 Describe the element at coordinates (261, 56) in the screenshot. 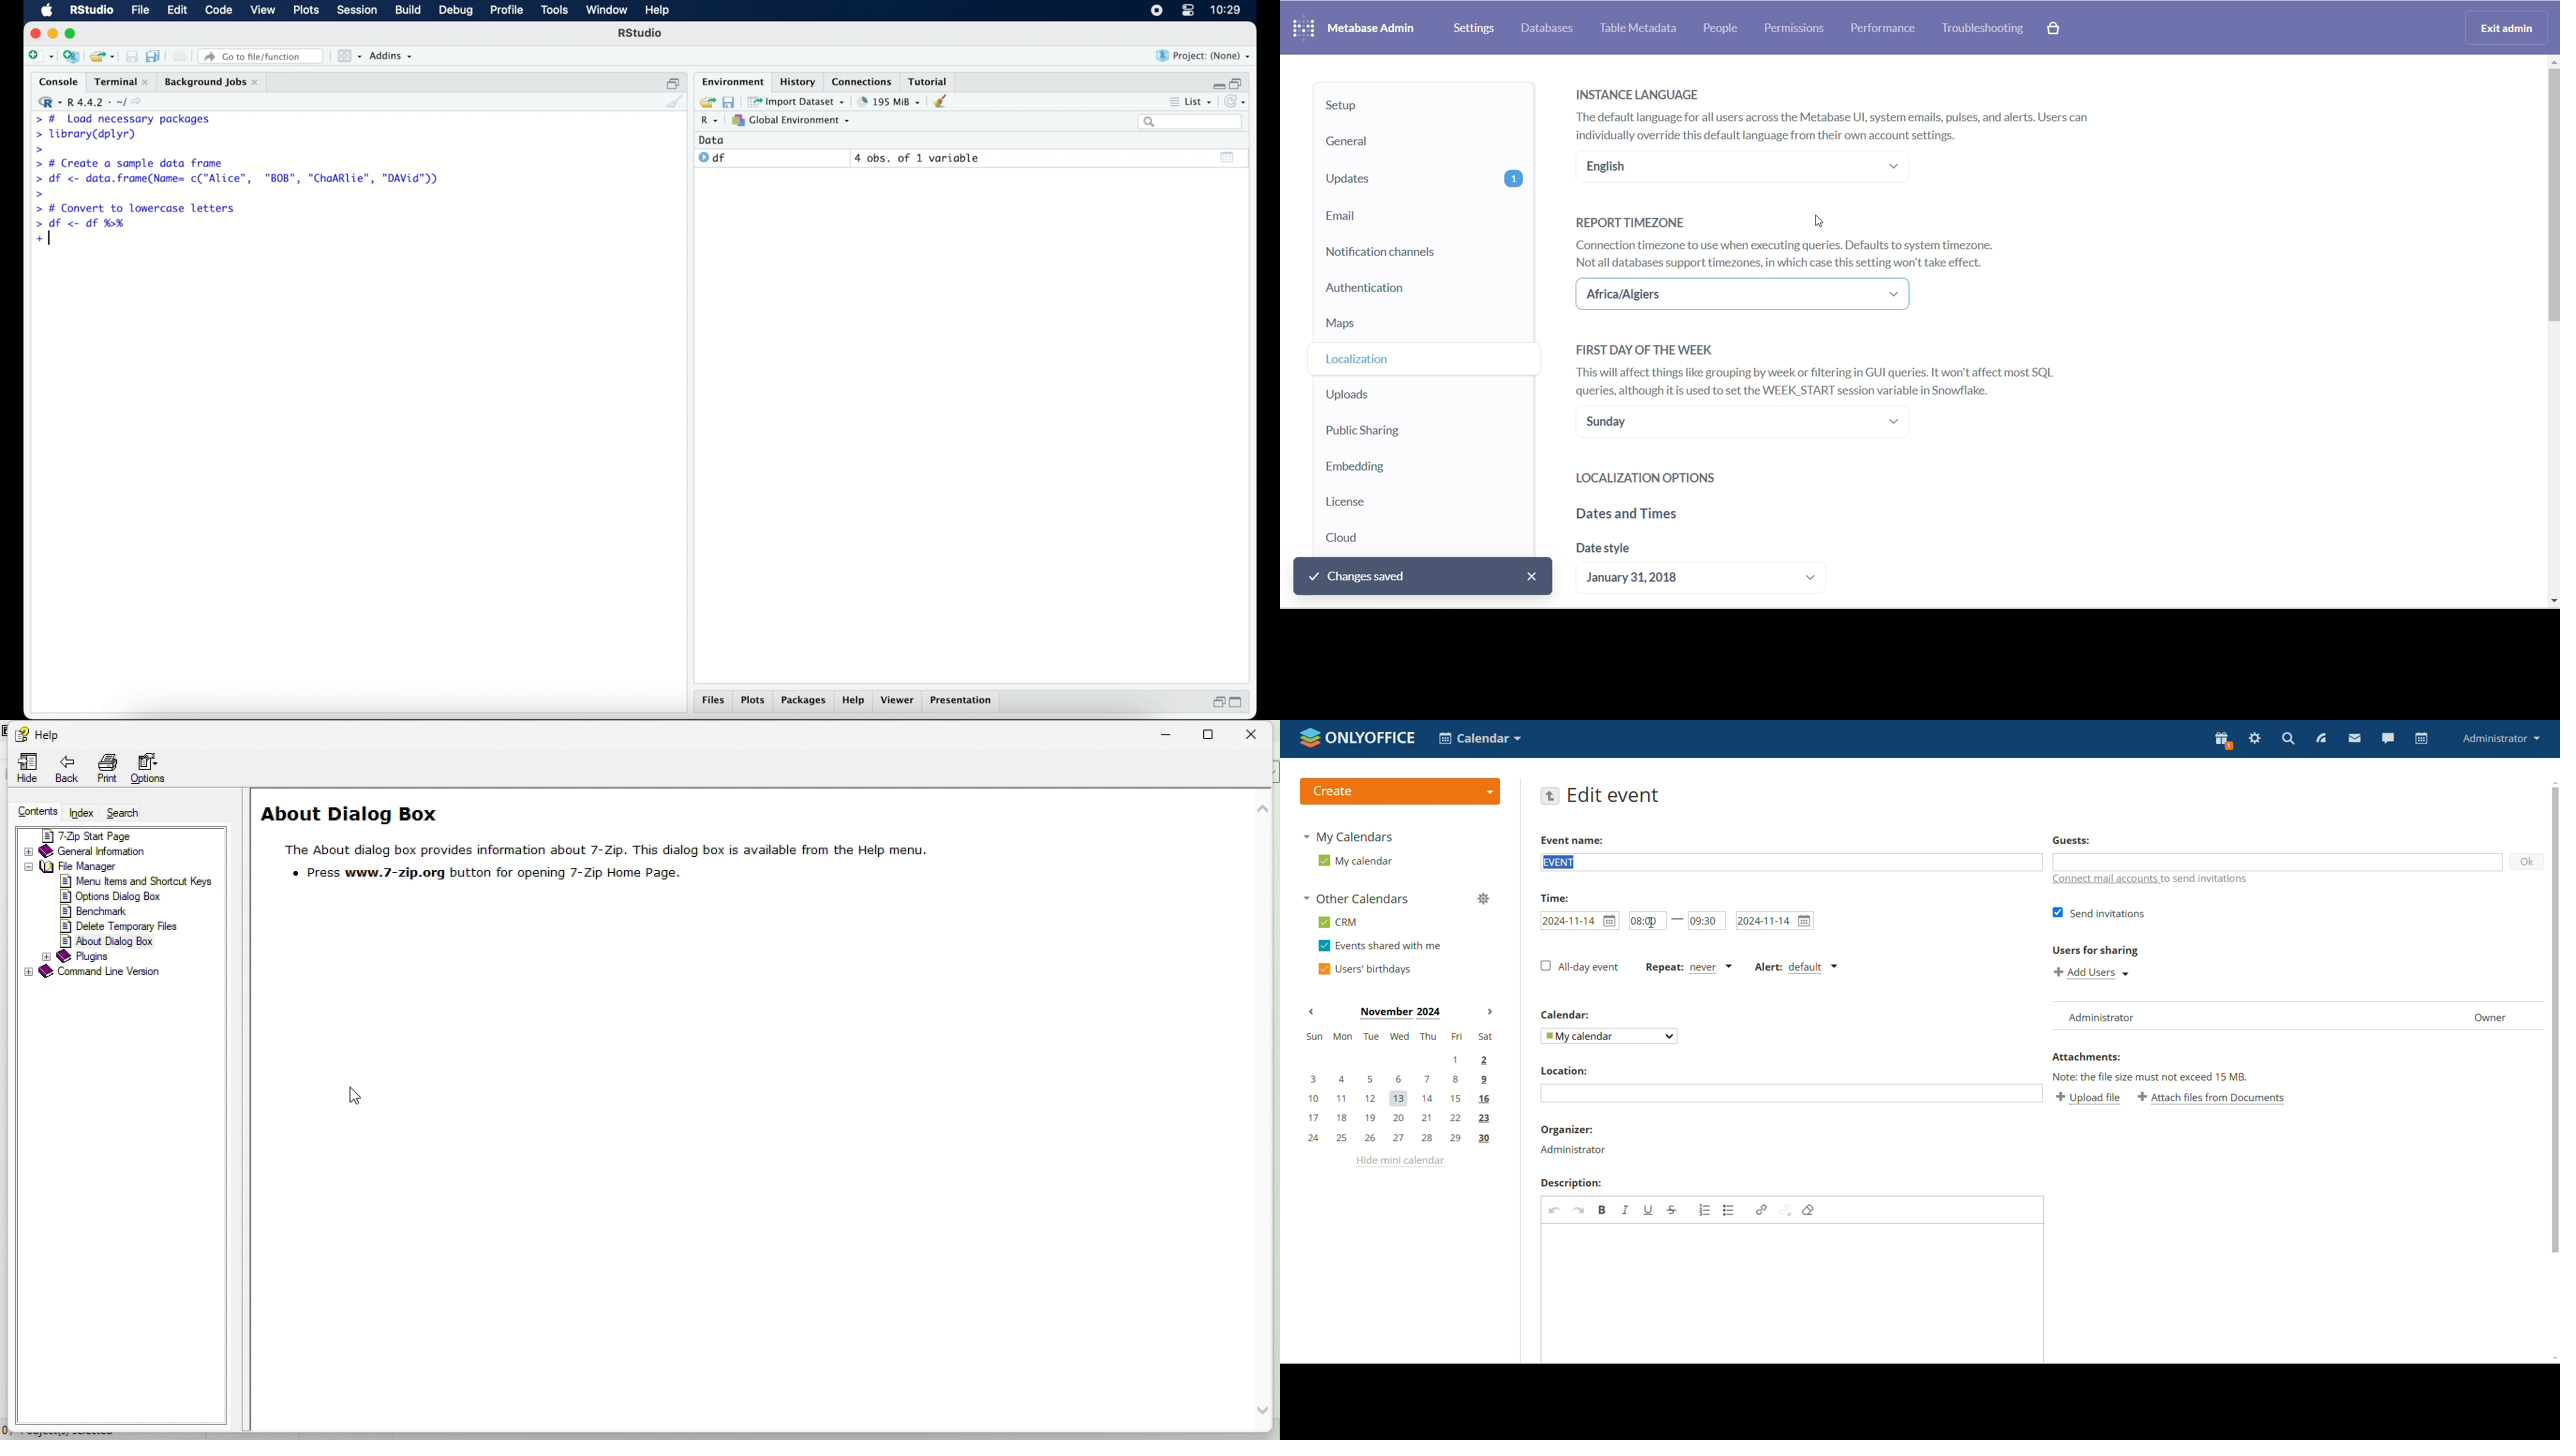

I see `go to file/function` at that location.